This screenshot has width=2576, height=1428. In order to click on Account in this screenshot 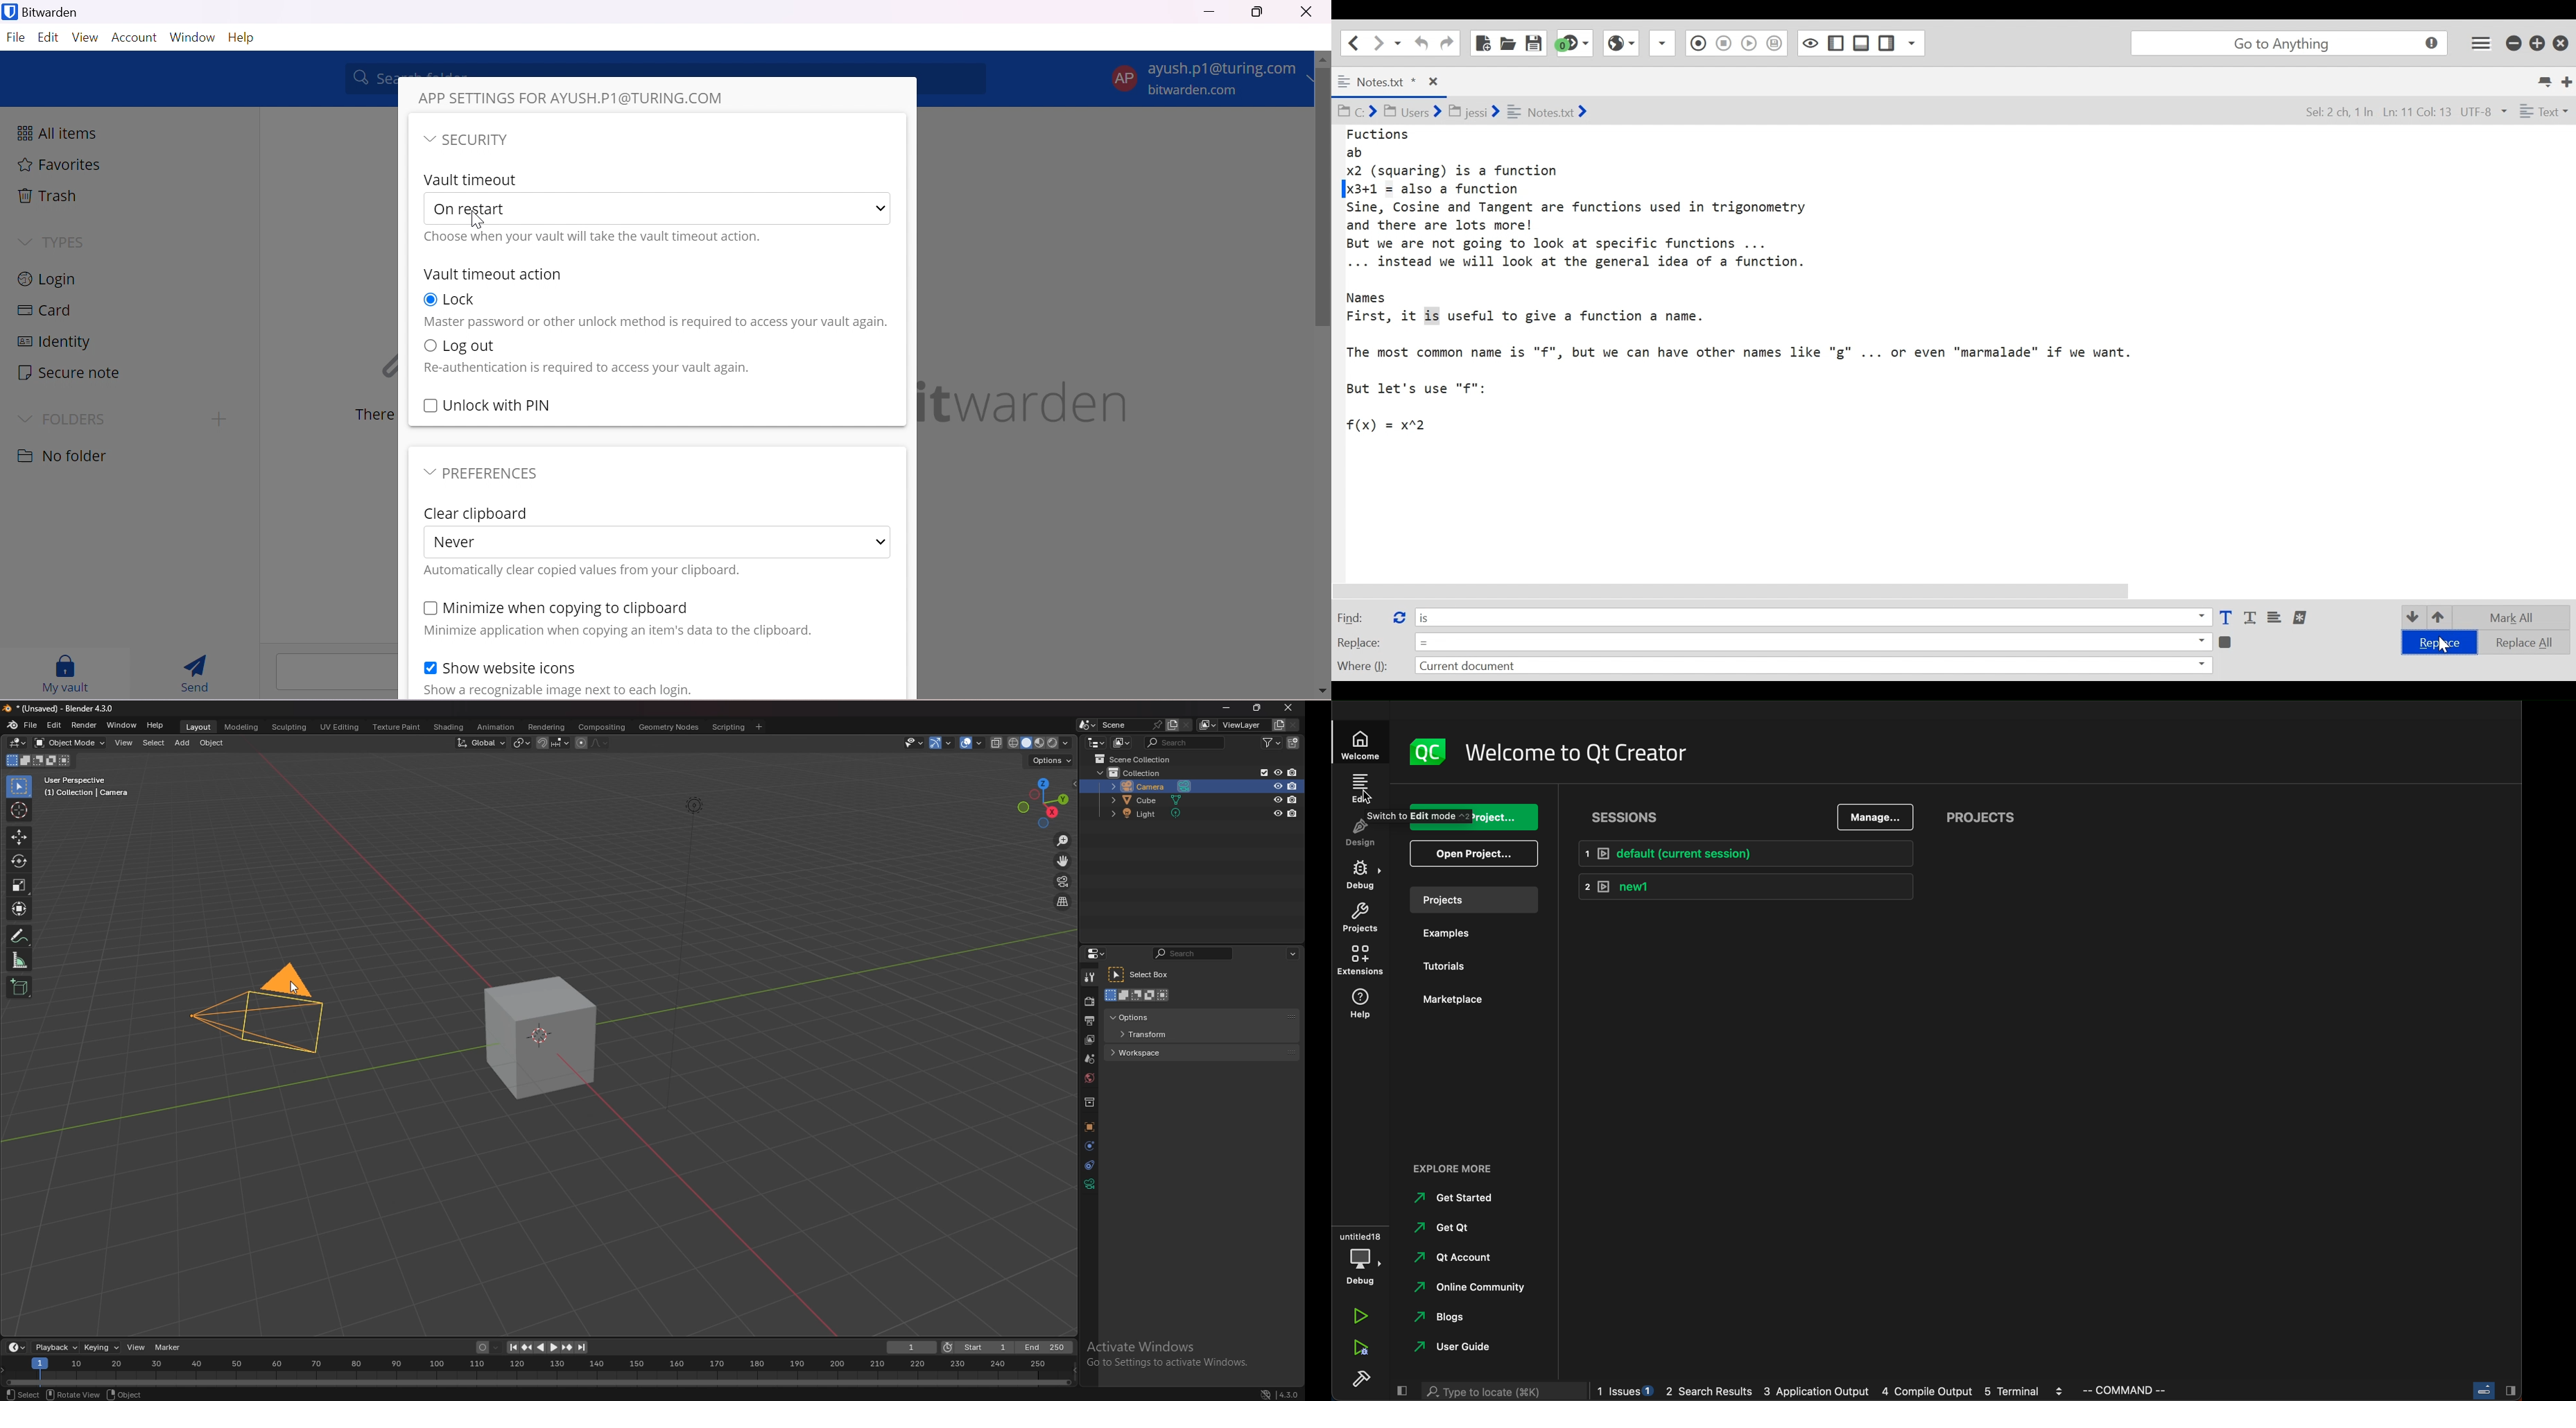, I will do `click(135, 37)`.